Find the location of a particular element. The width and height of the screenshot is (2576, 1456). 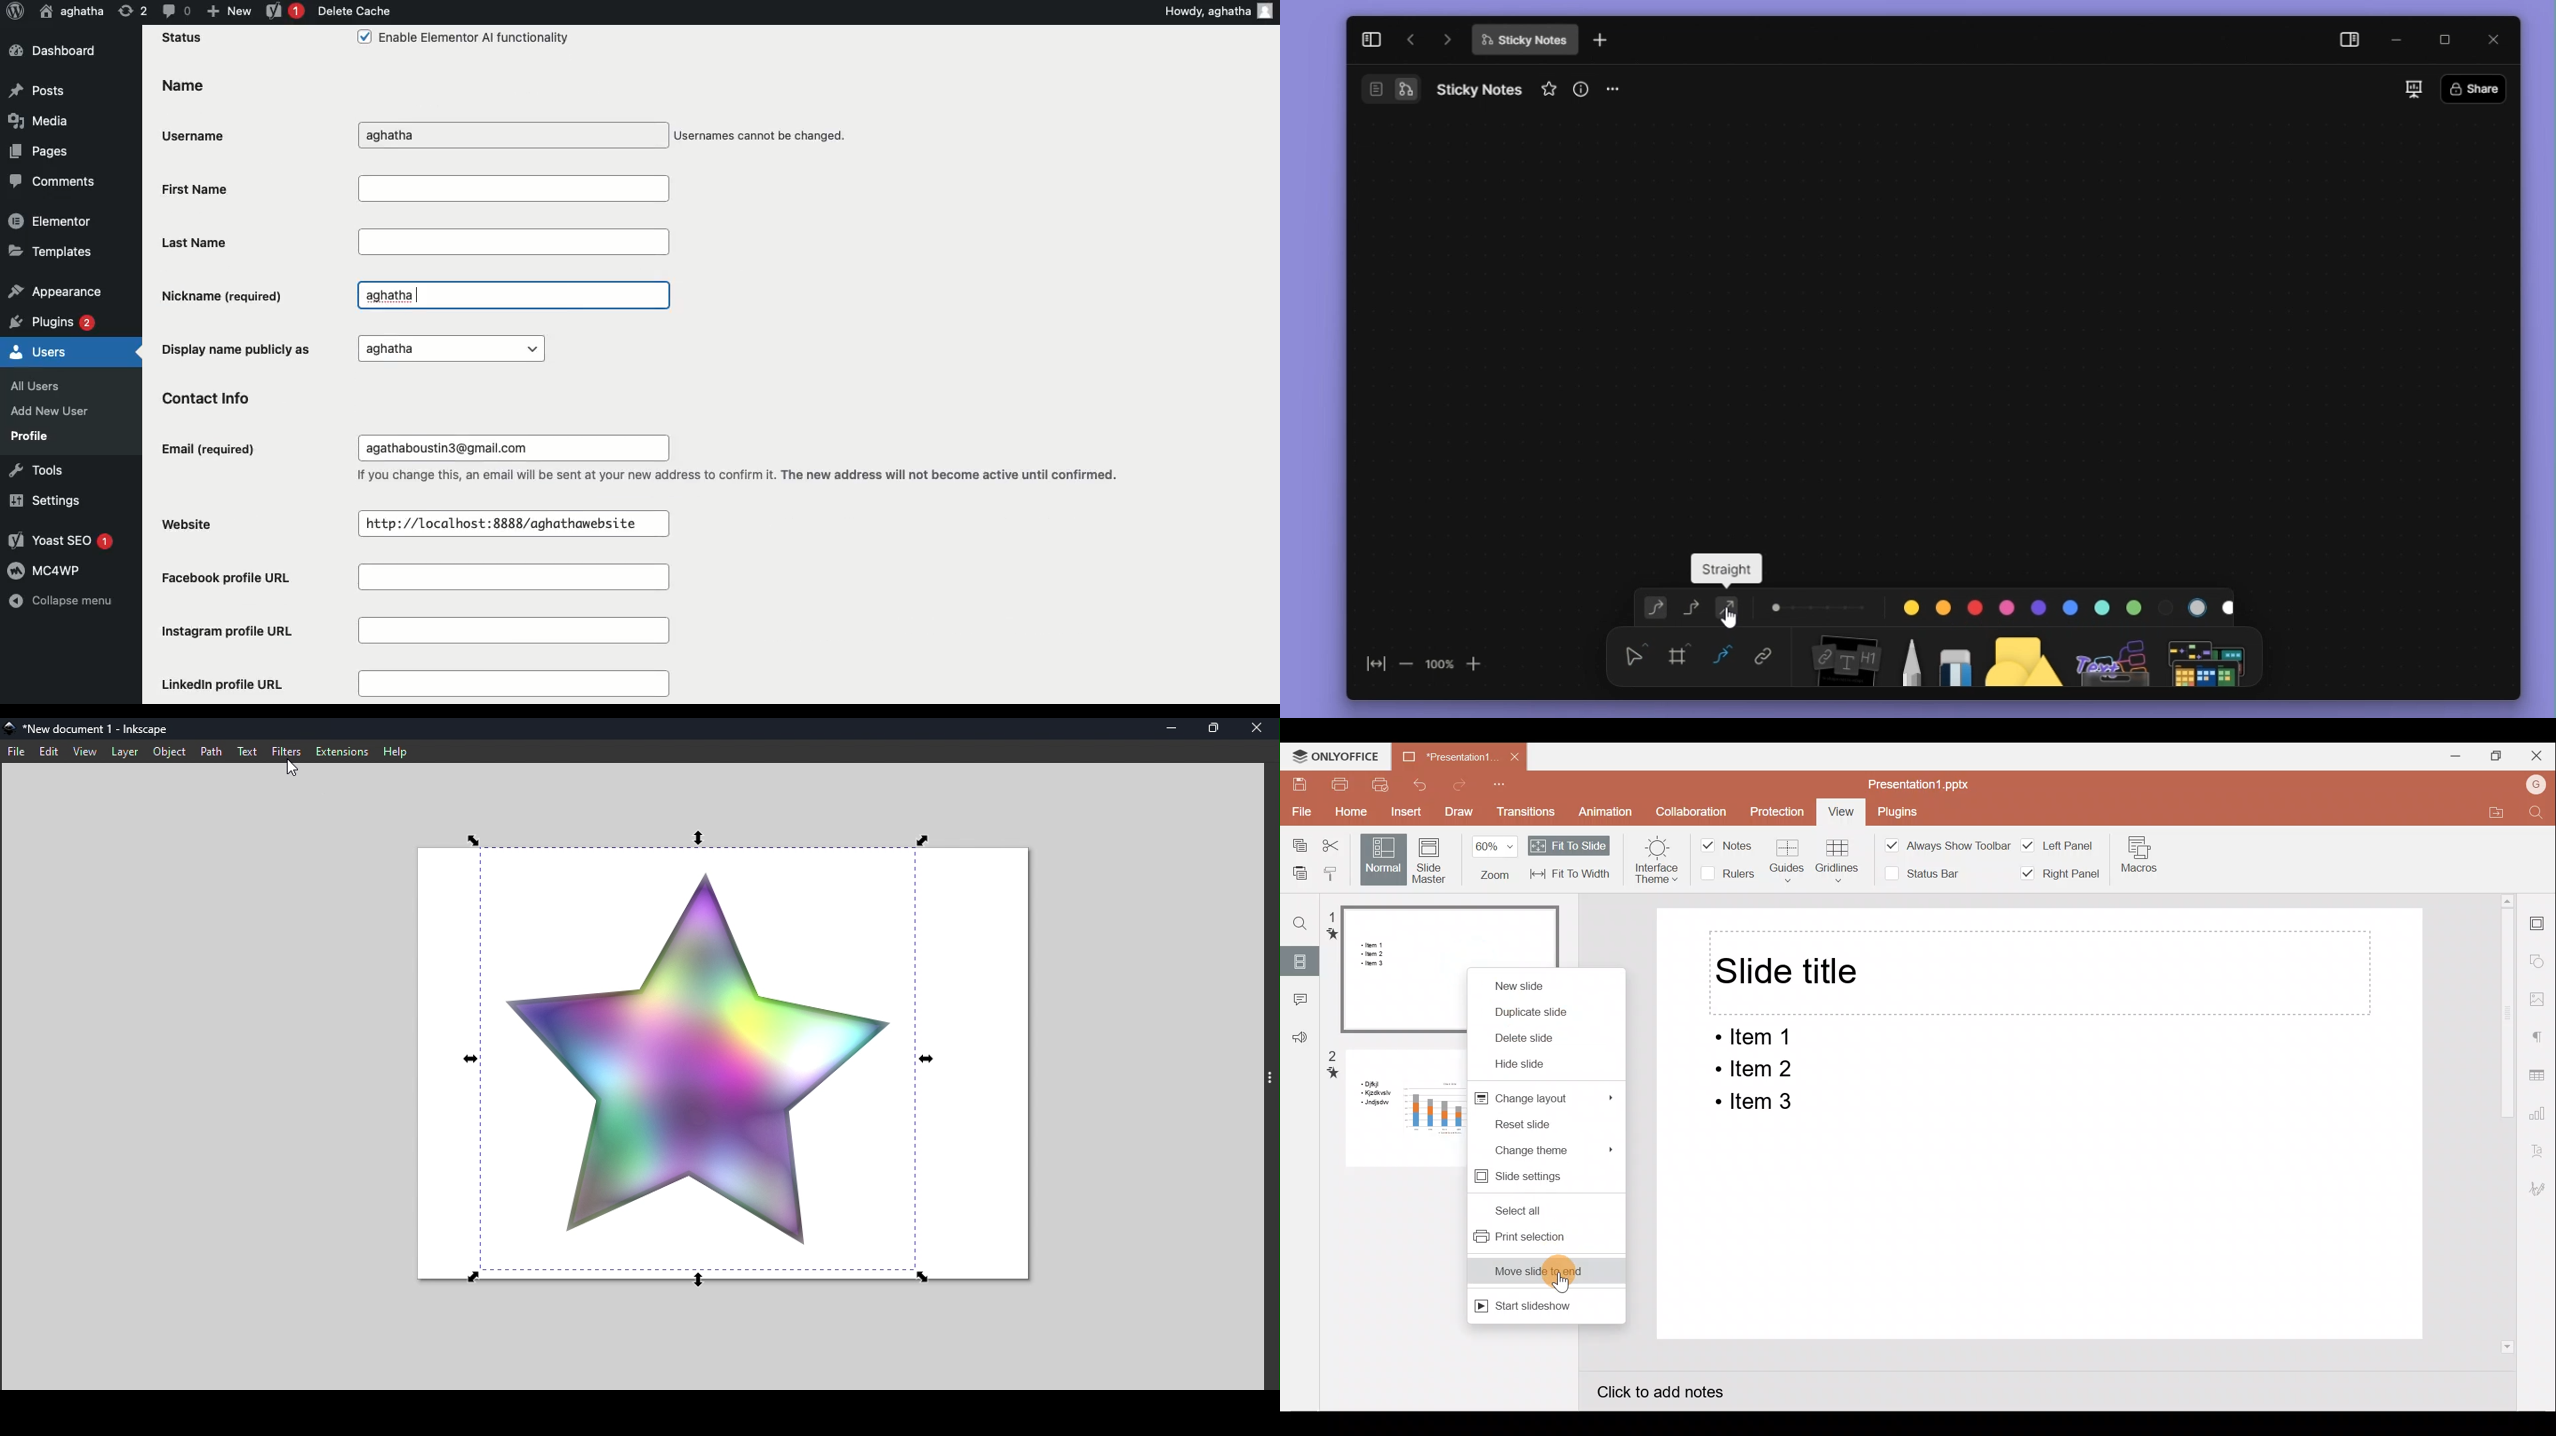

Normal is located at coordinates (1382, 860).